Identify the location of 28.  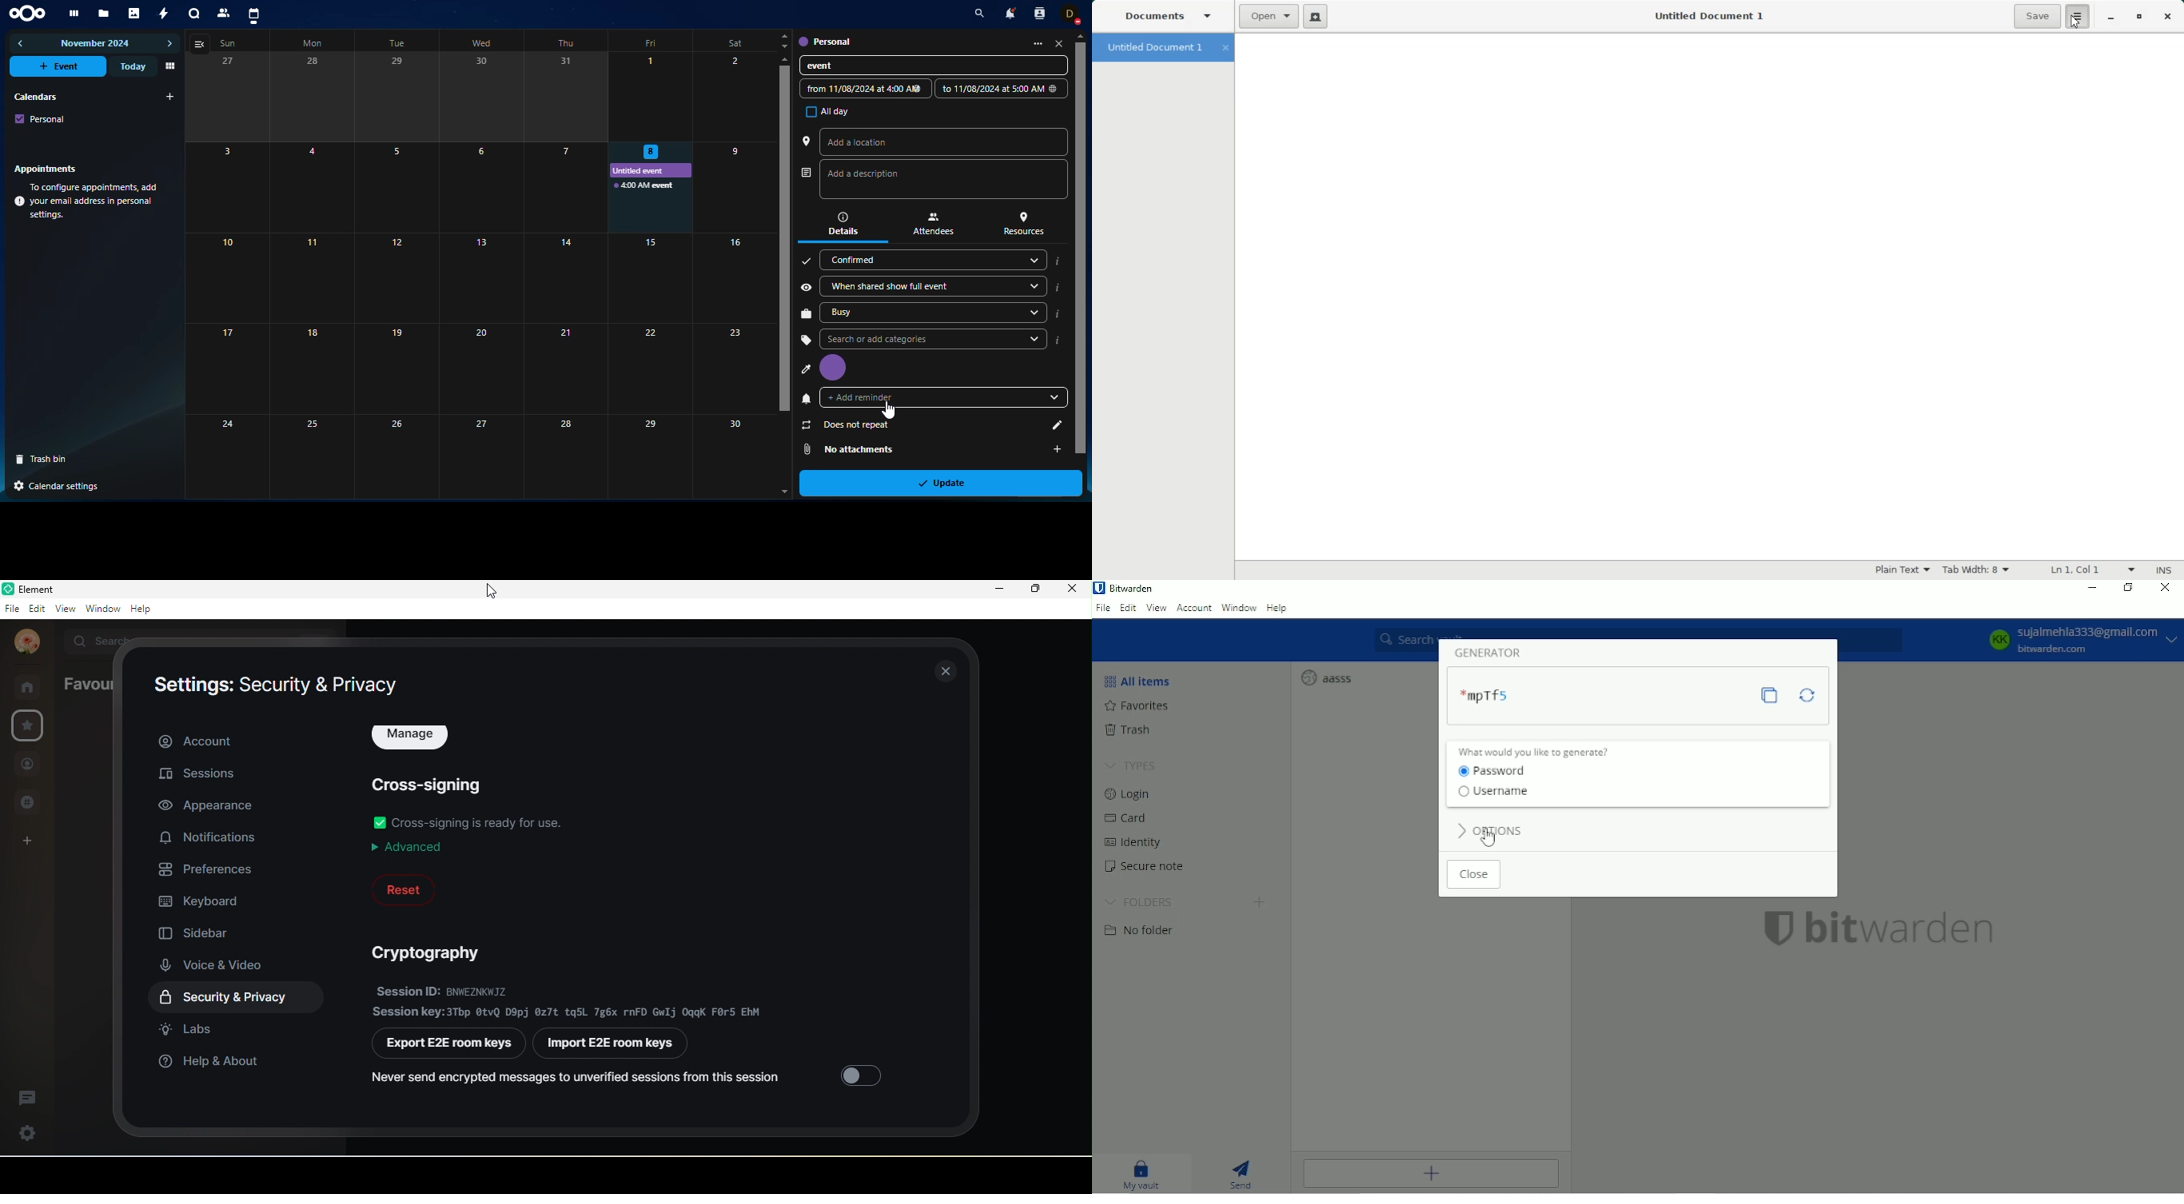
(565, 456).